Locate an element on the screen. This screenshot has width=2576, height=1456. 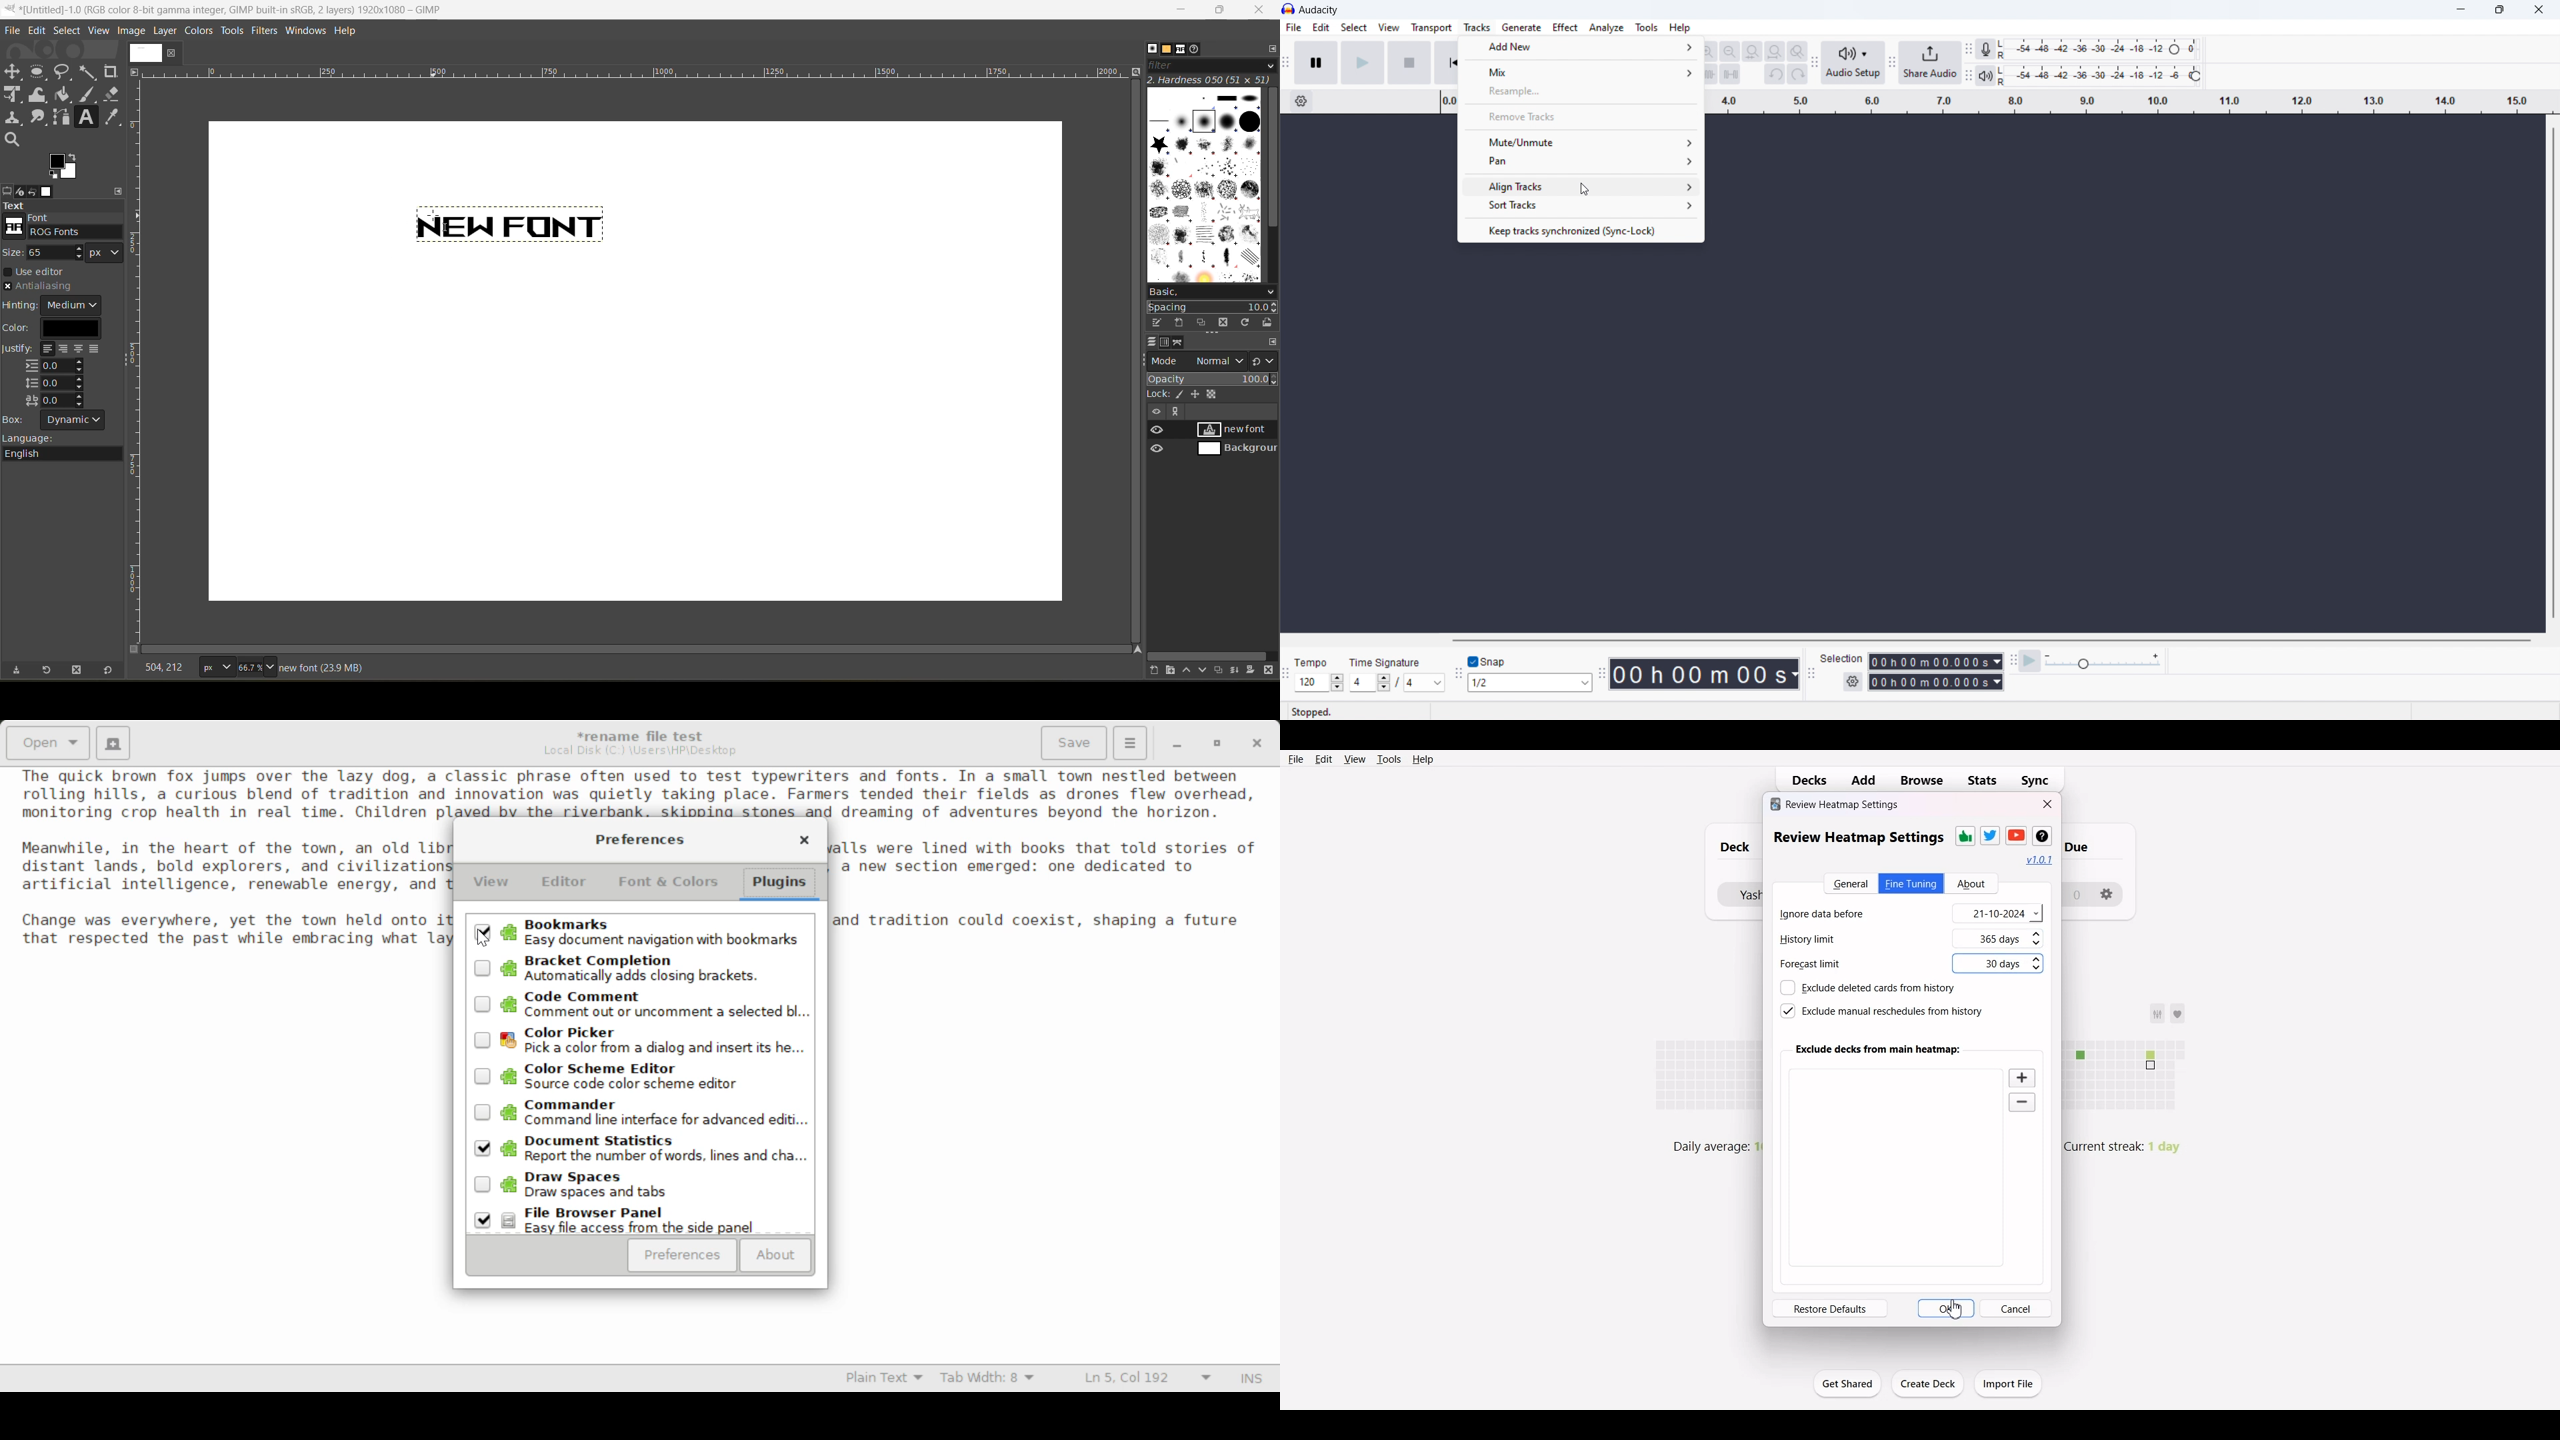
recording level is located at coordinates (2101, 49).